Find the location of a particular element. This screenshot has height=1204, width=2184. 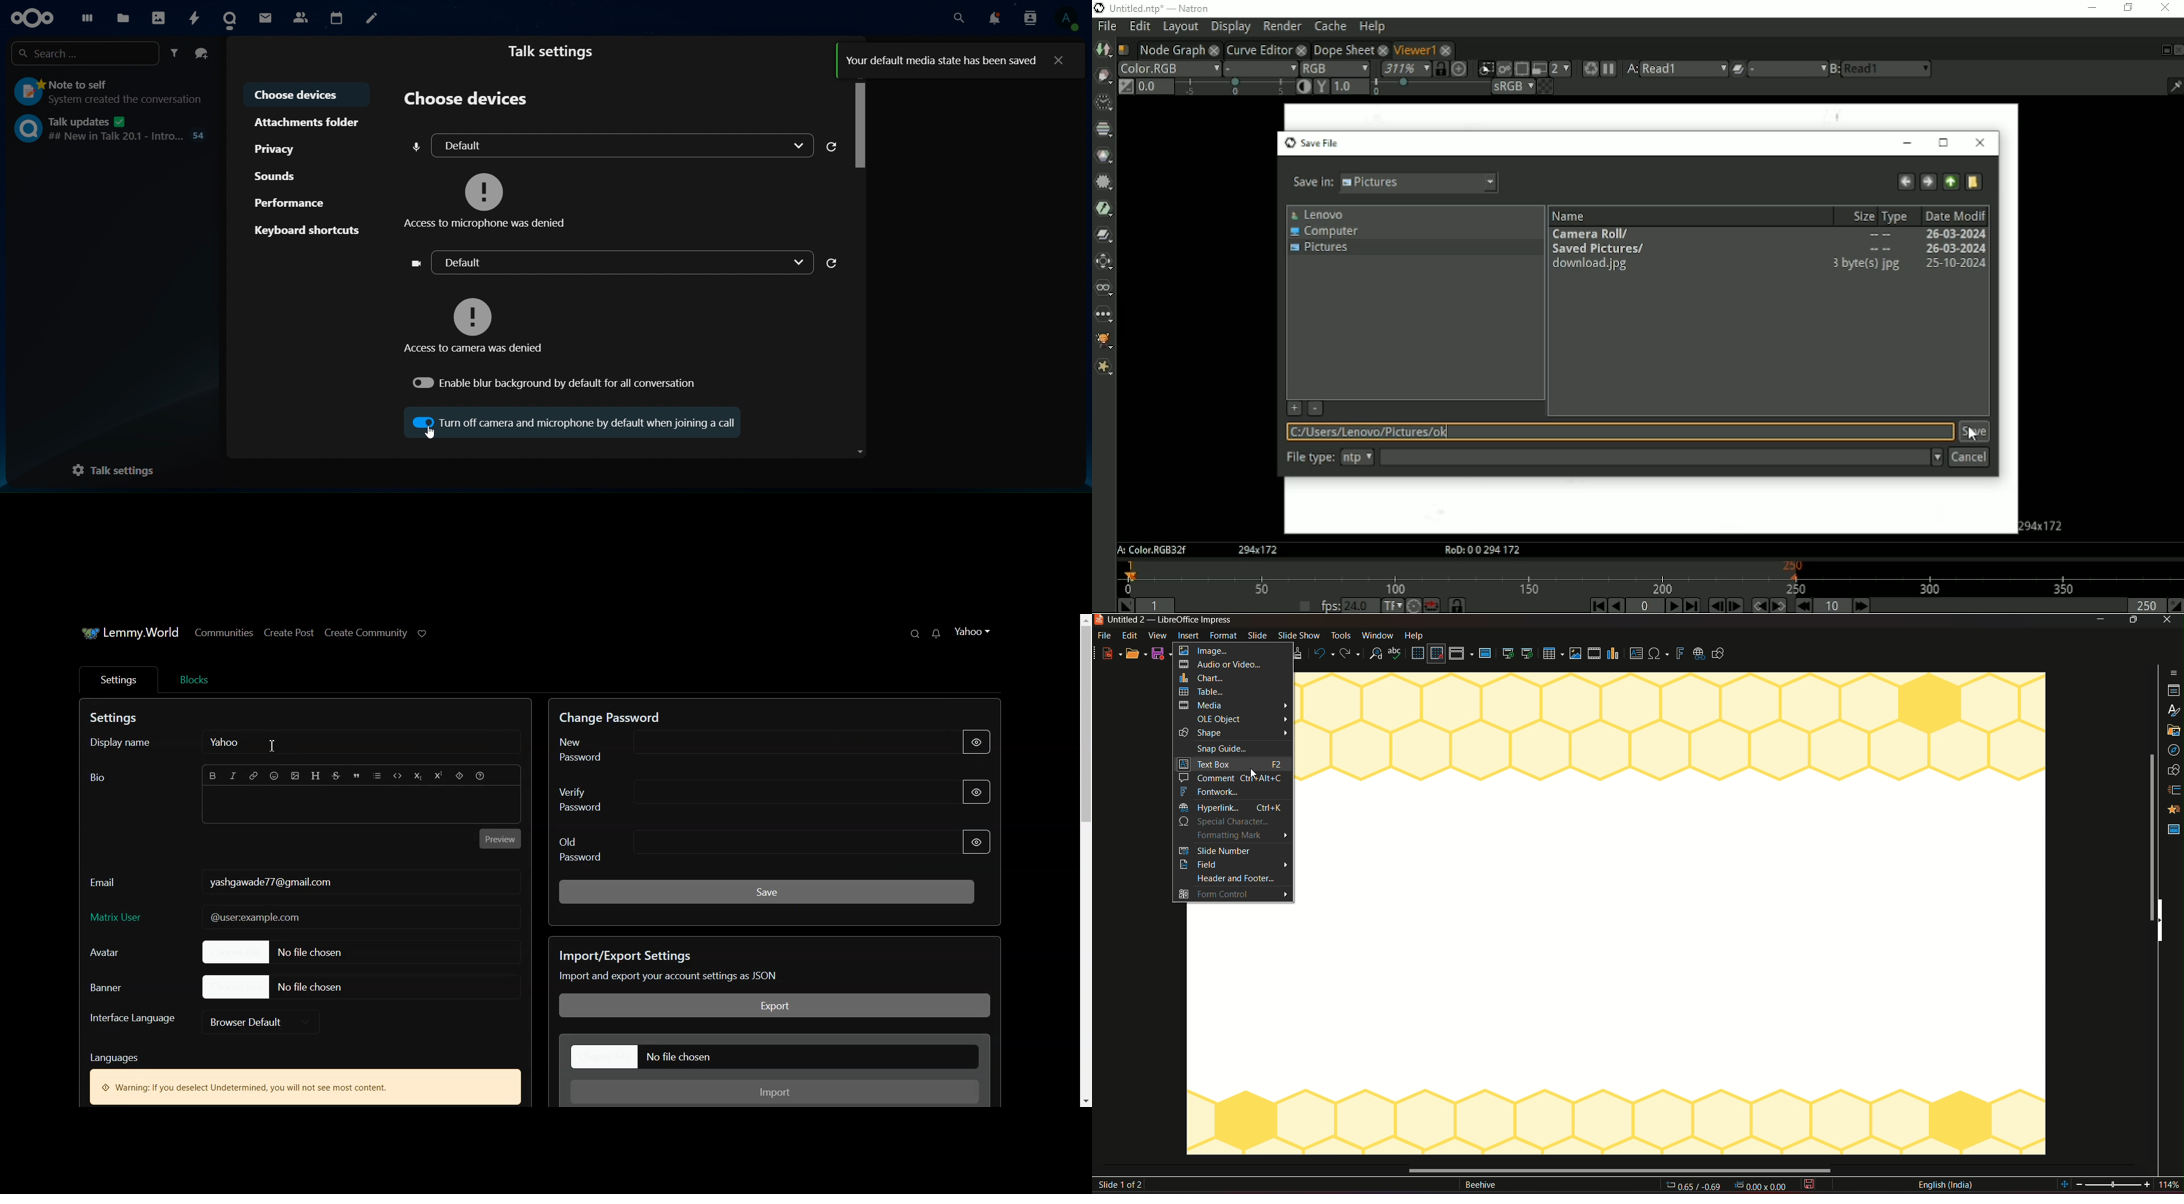

Save is located at coordinates (767, 891).